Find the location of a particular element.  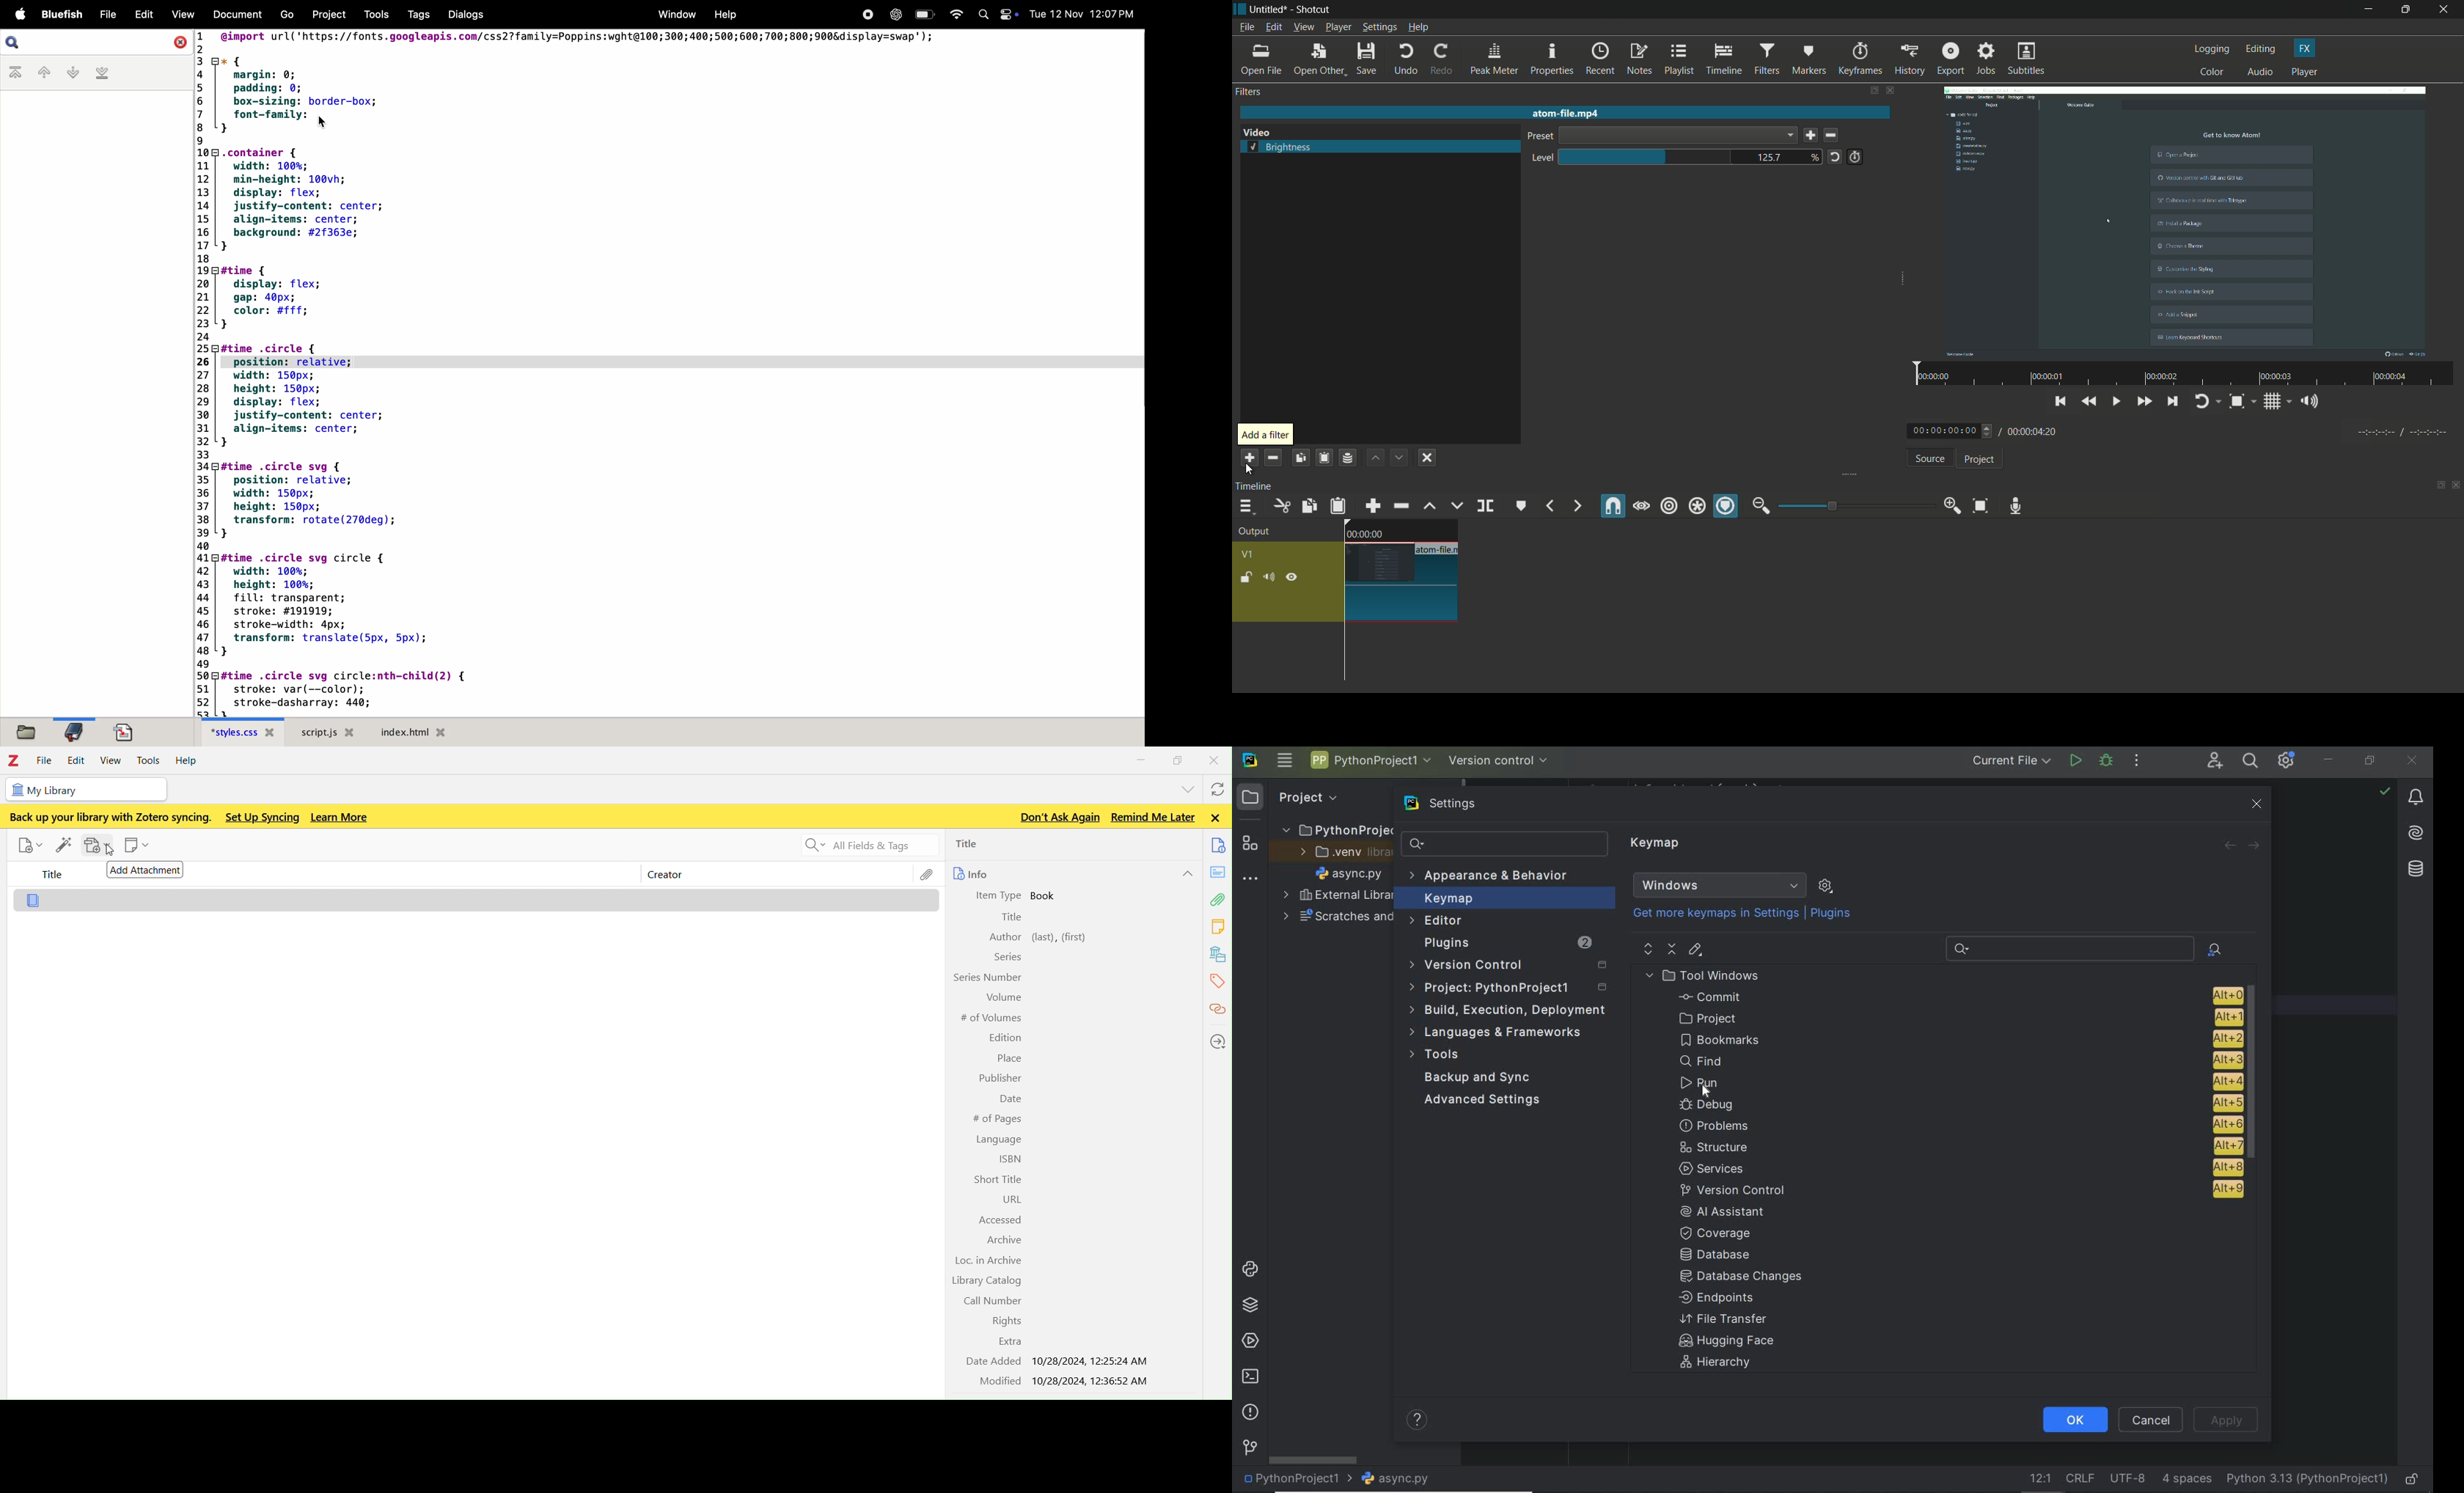

cursor is located at coordinates (108, 851).